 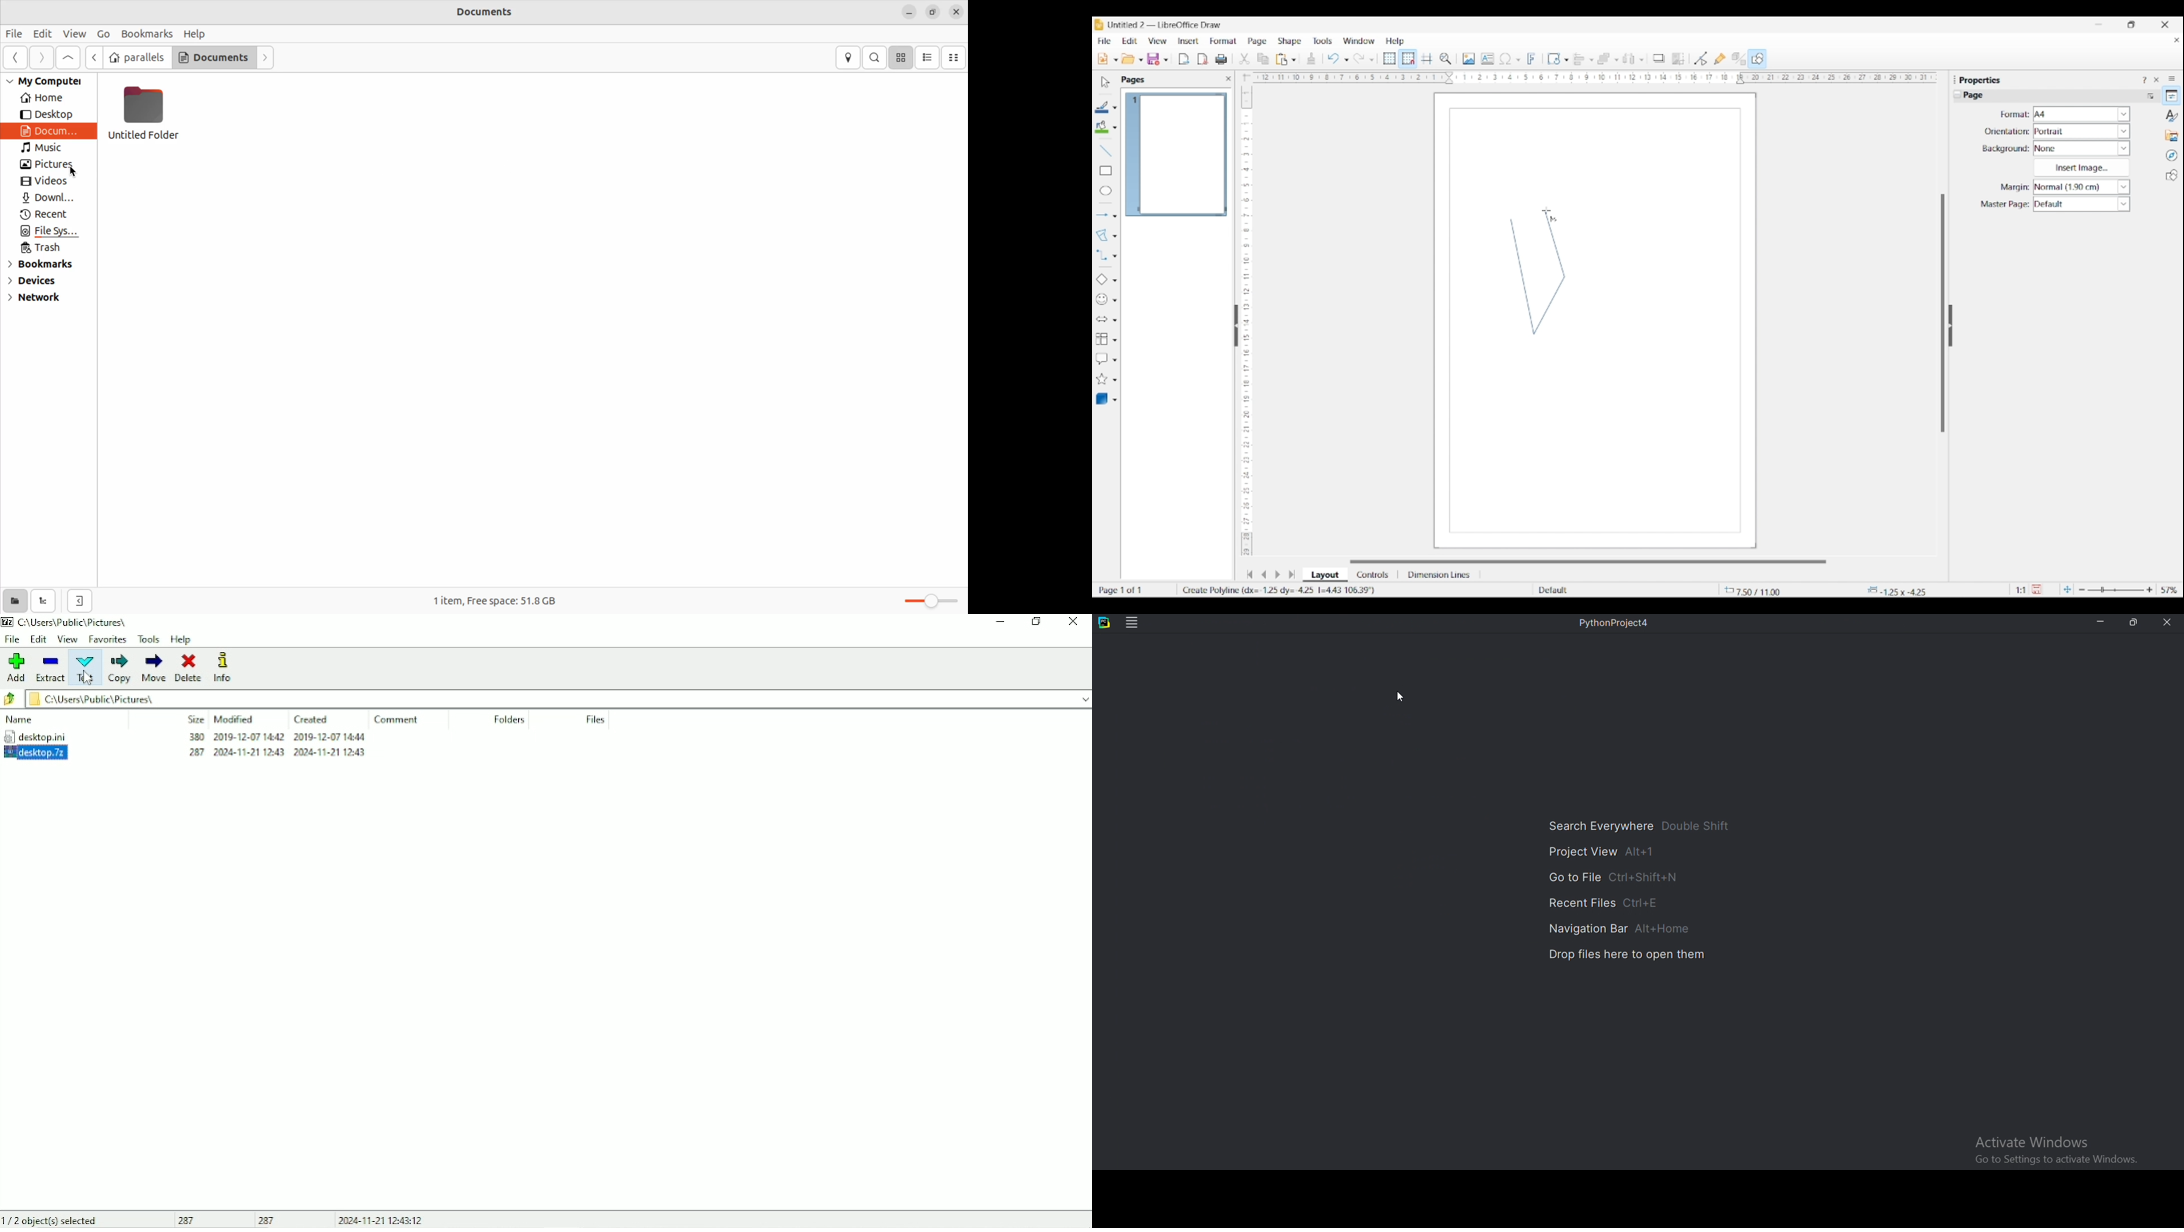 I want to click on Scaling factor of the document, so click(x=2022, y=590).